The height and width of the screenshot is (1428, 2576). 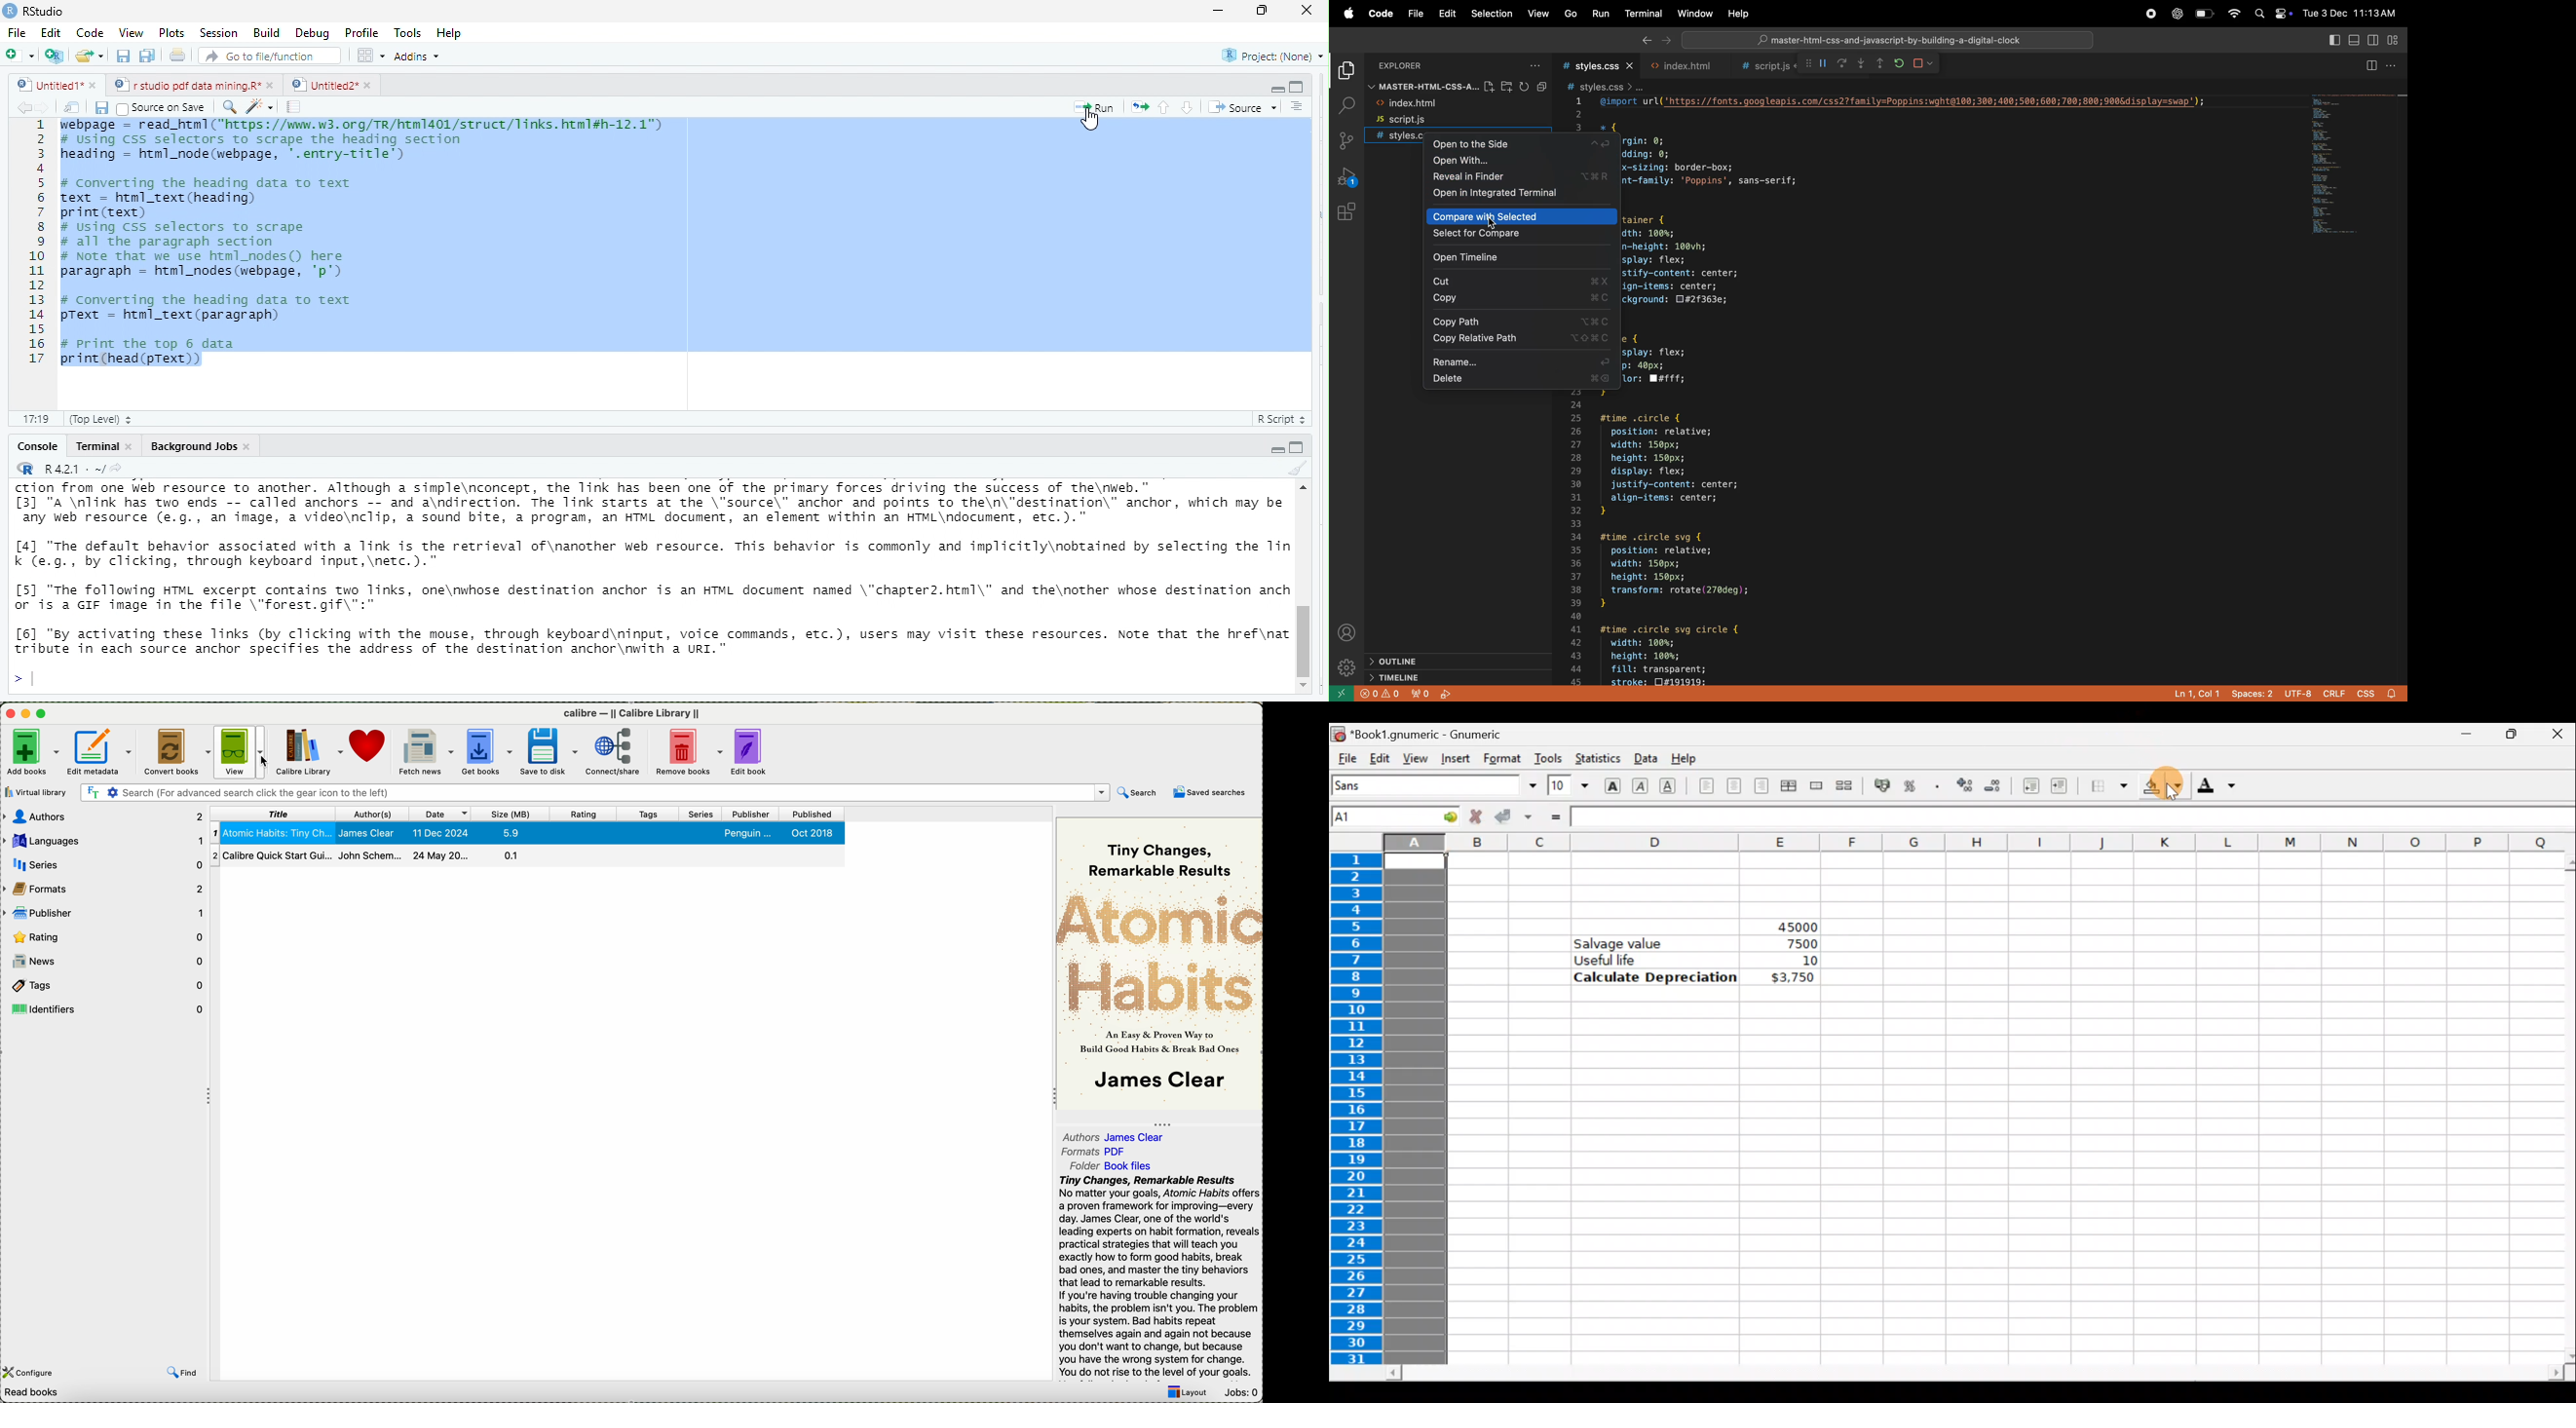 I want to click on Debug, so click(x=313, y=34).